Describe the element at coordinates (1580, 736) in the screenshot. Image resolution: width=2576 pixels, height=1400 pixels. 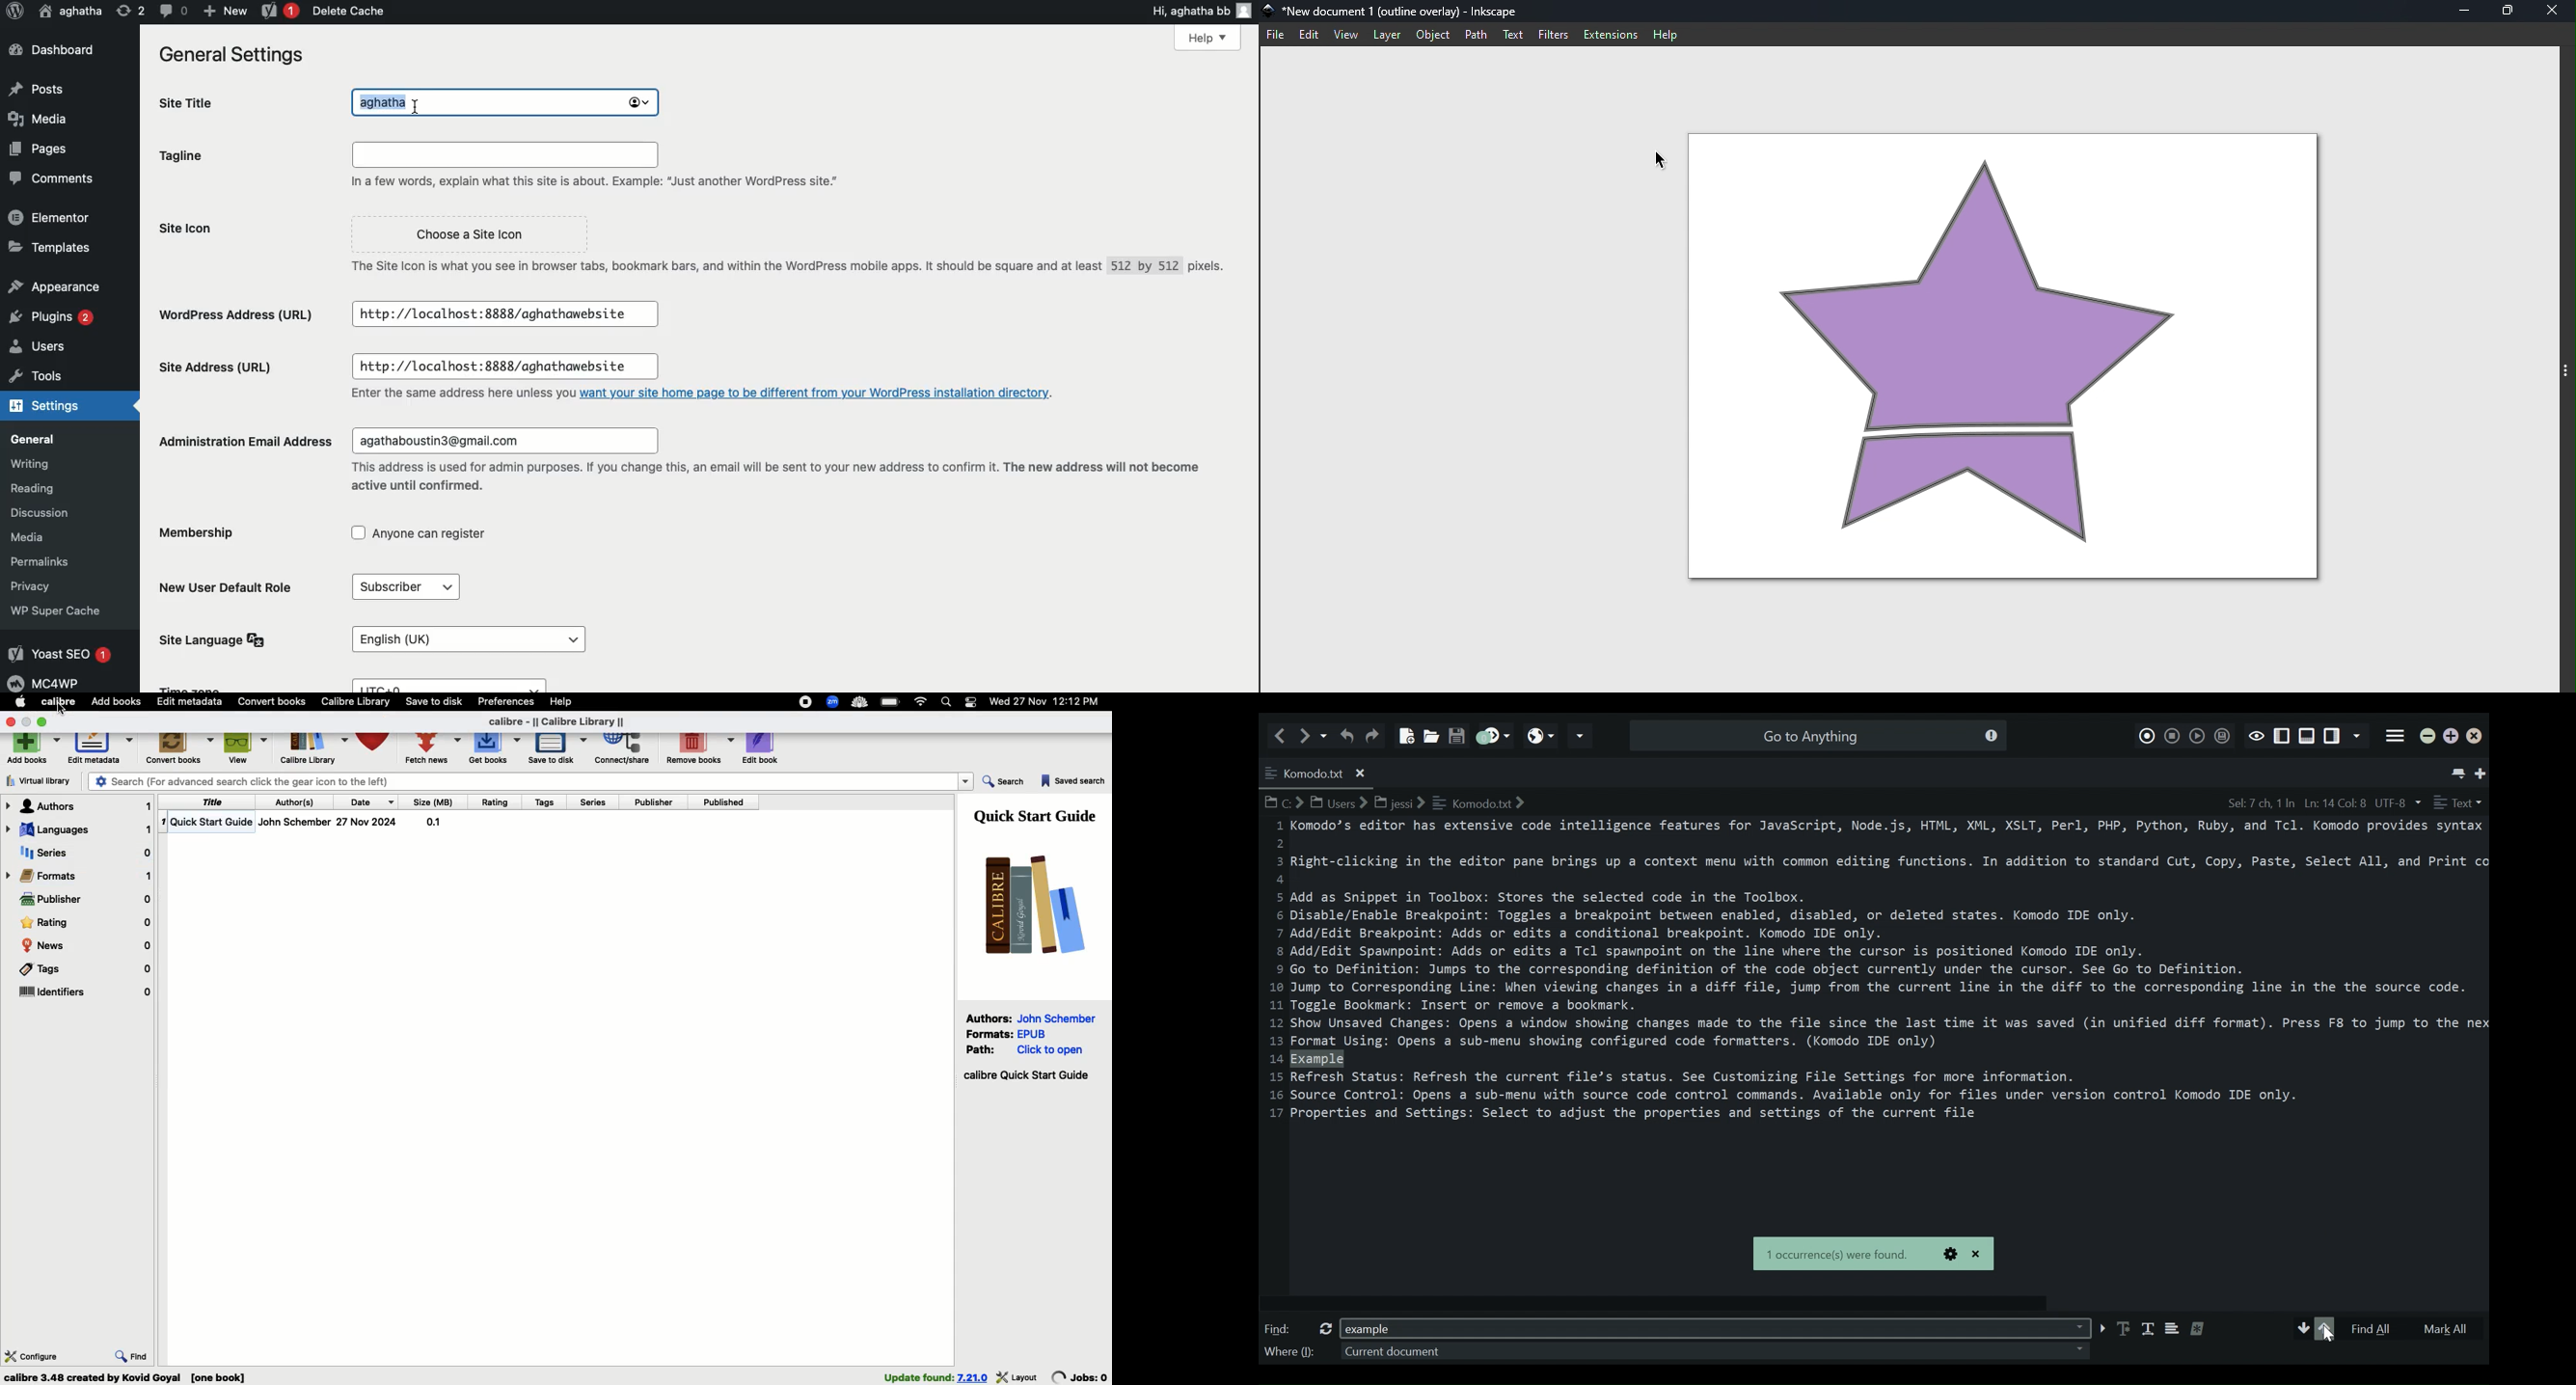
I see `Share current file` at that location.